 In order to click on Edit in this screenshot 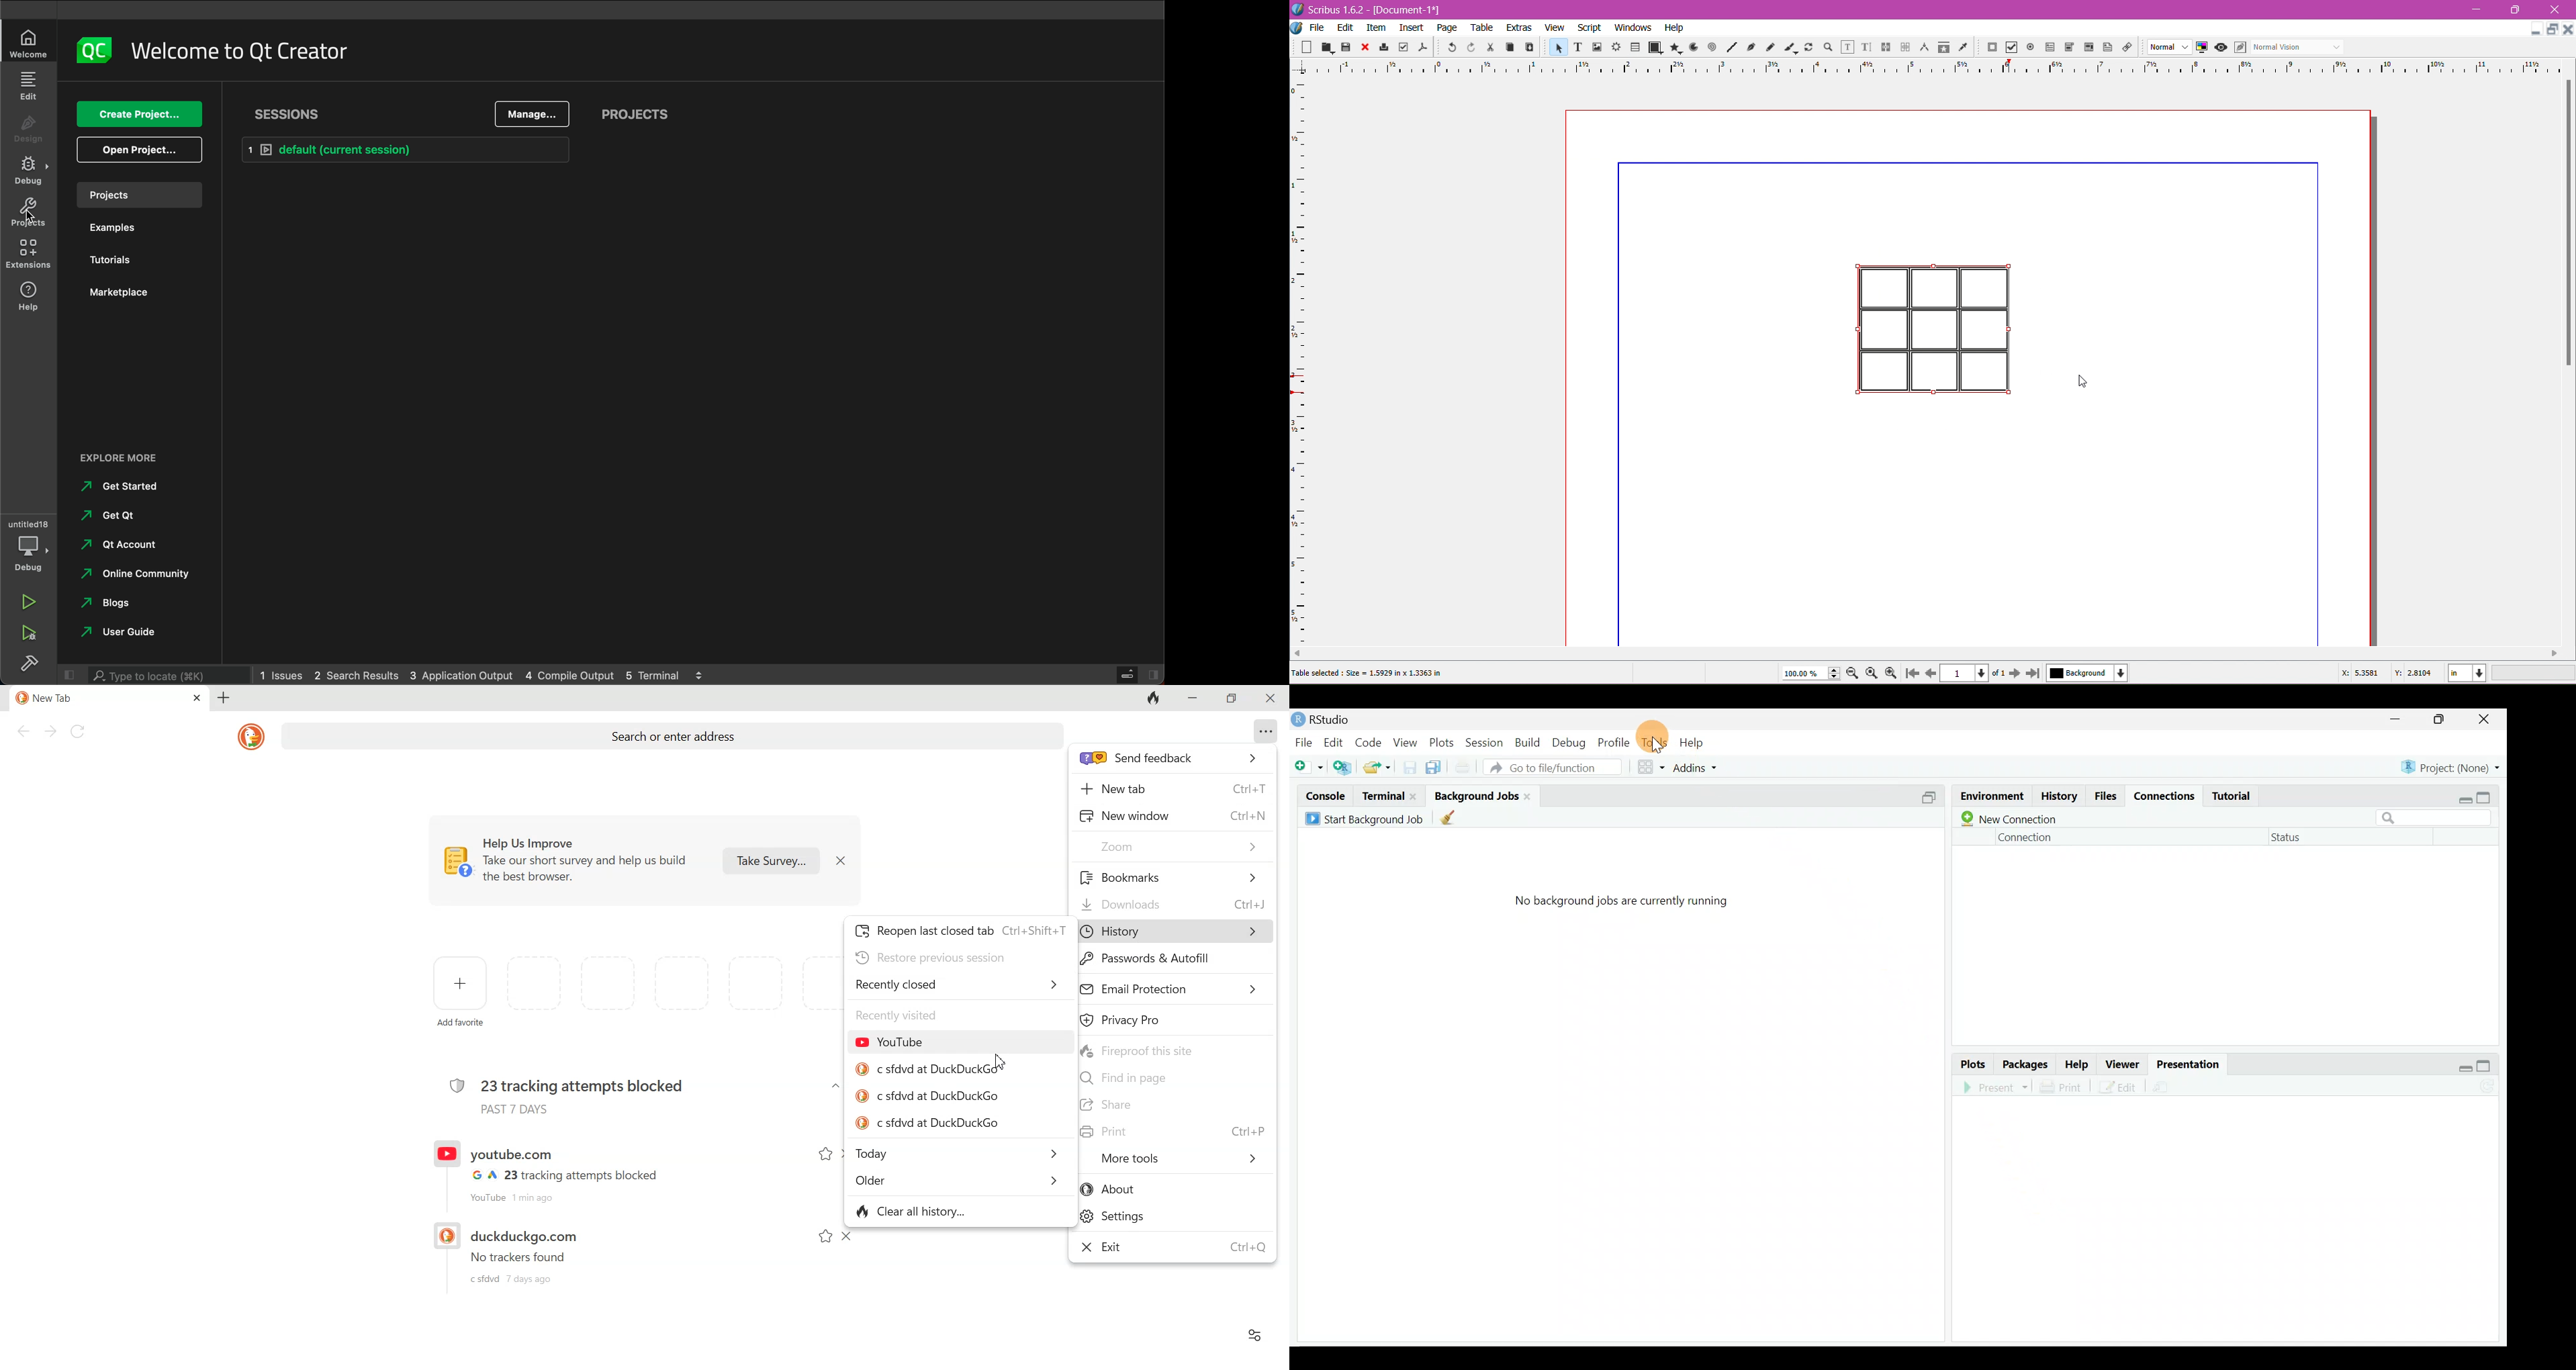, I will do `click(1336, 741)`.